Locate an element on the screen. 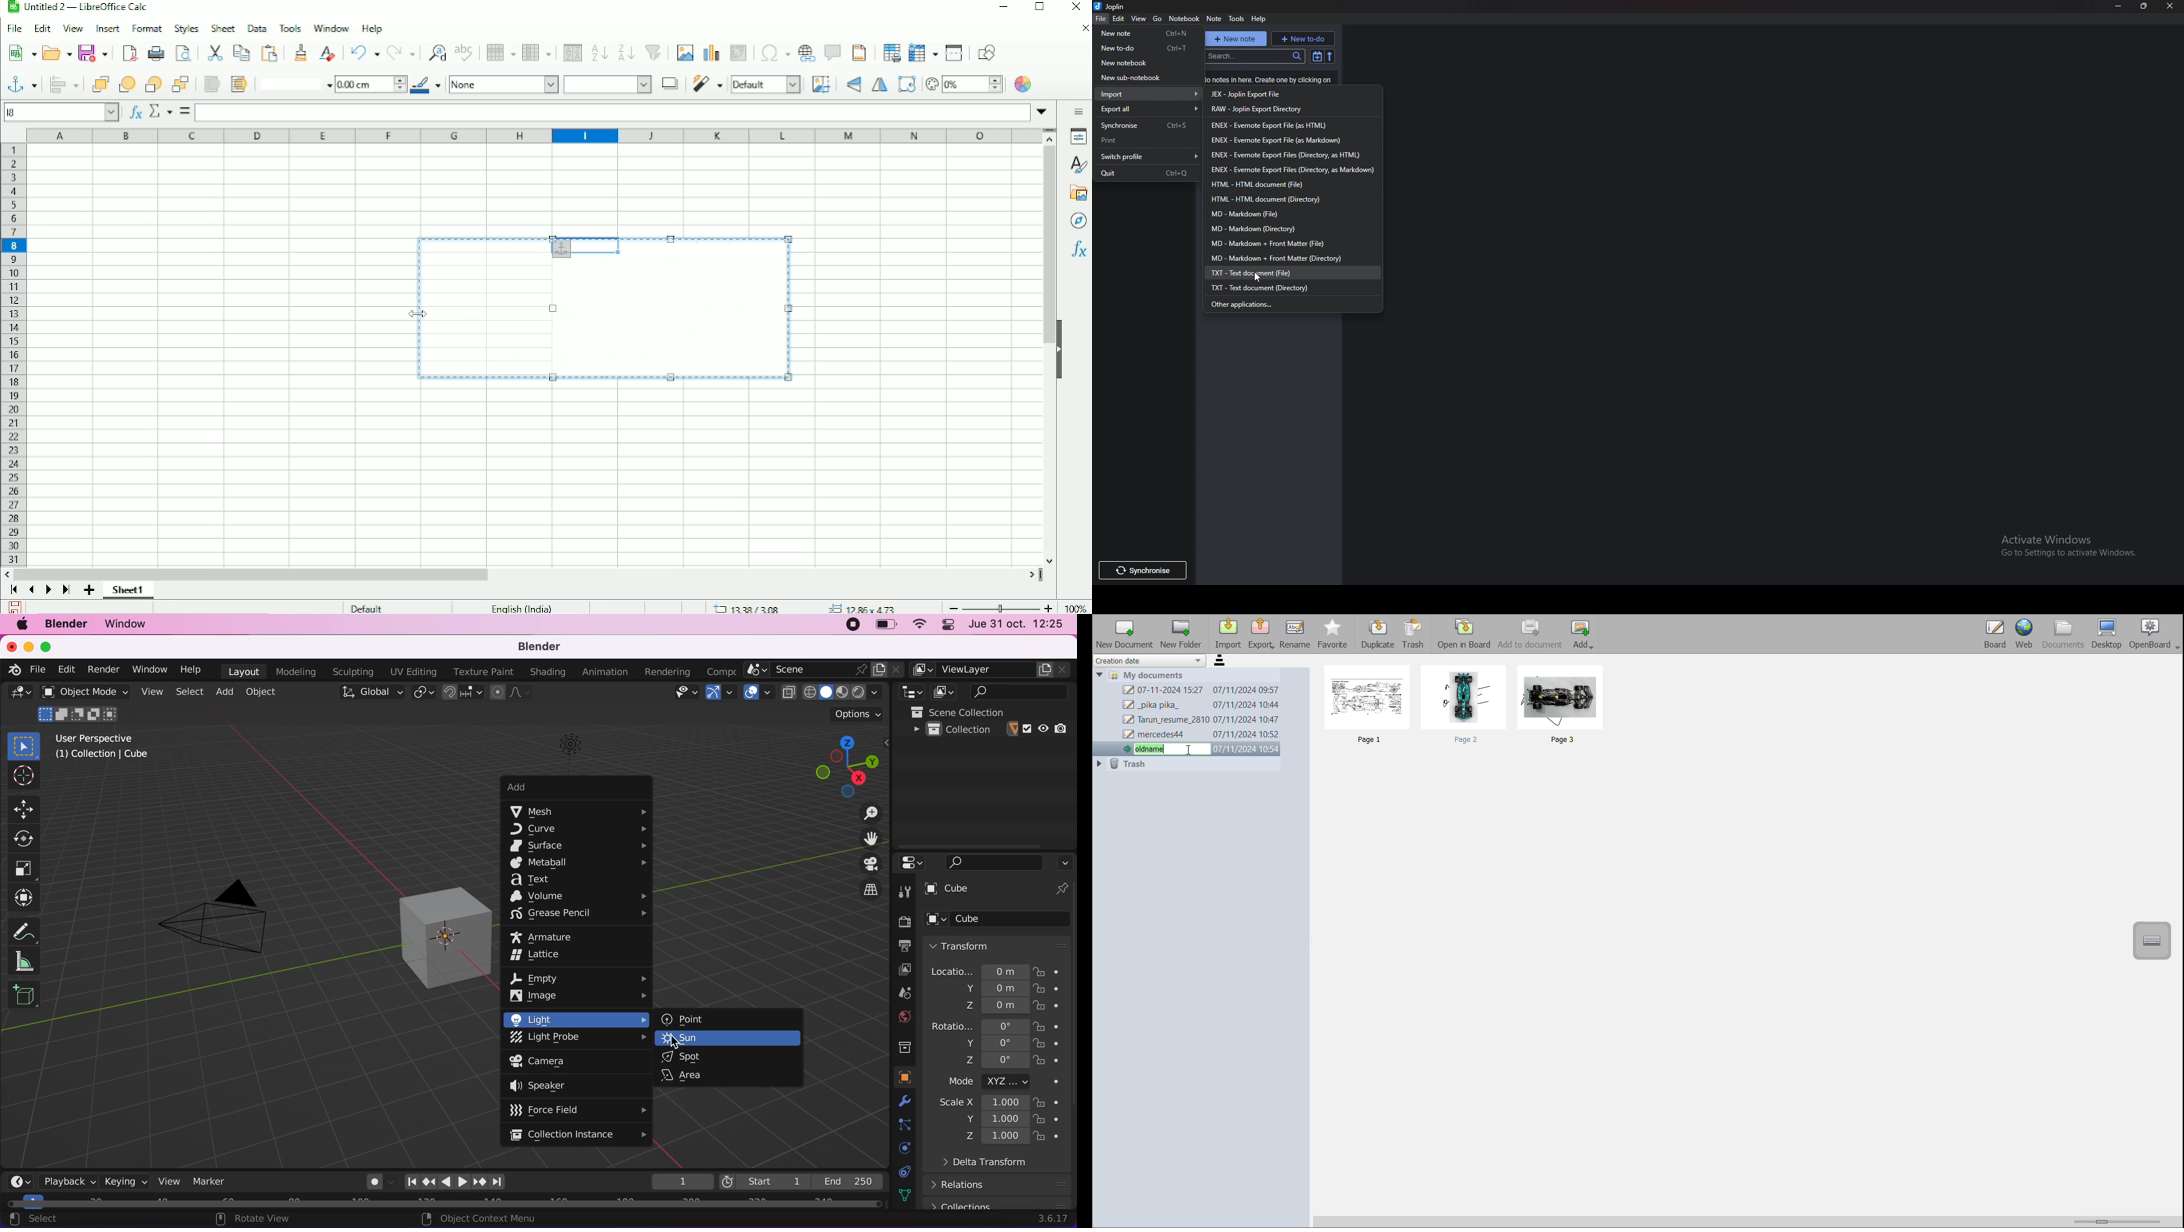  Redo is located at coordinates (402, 53).